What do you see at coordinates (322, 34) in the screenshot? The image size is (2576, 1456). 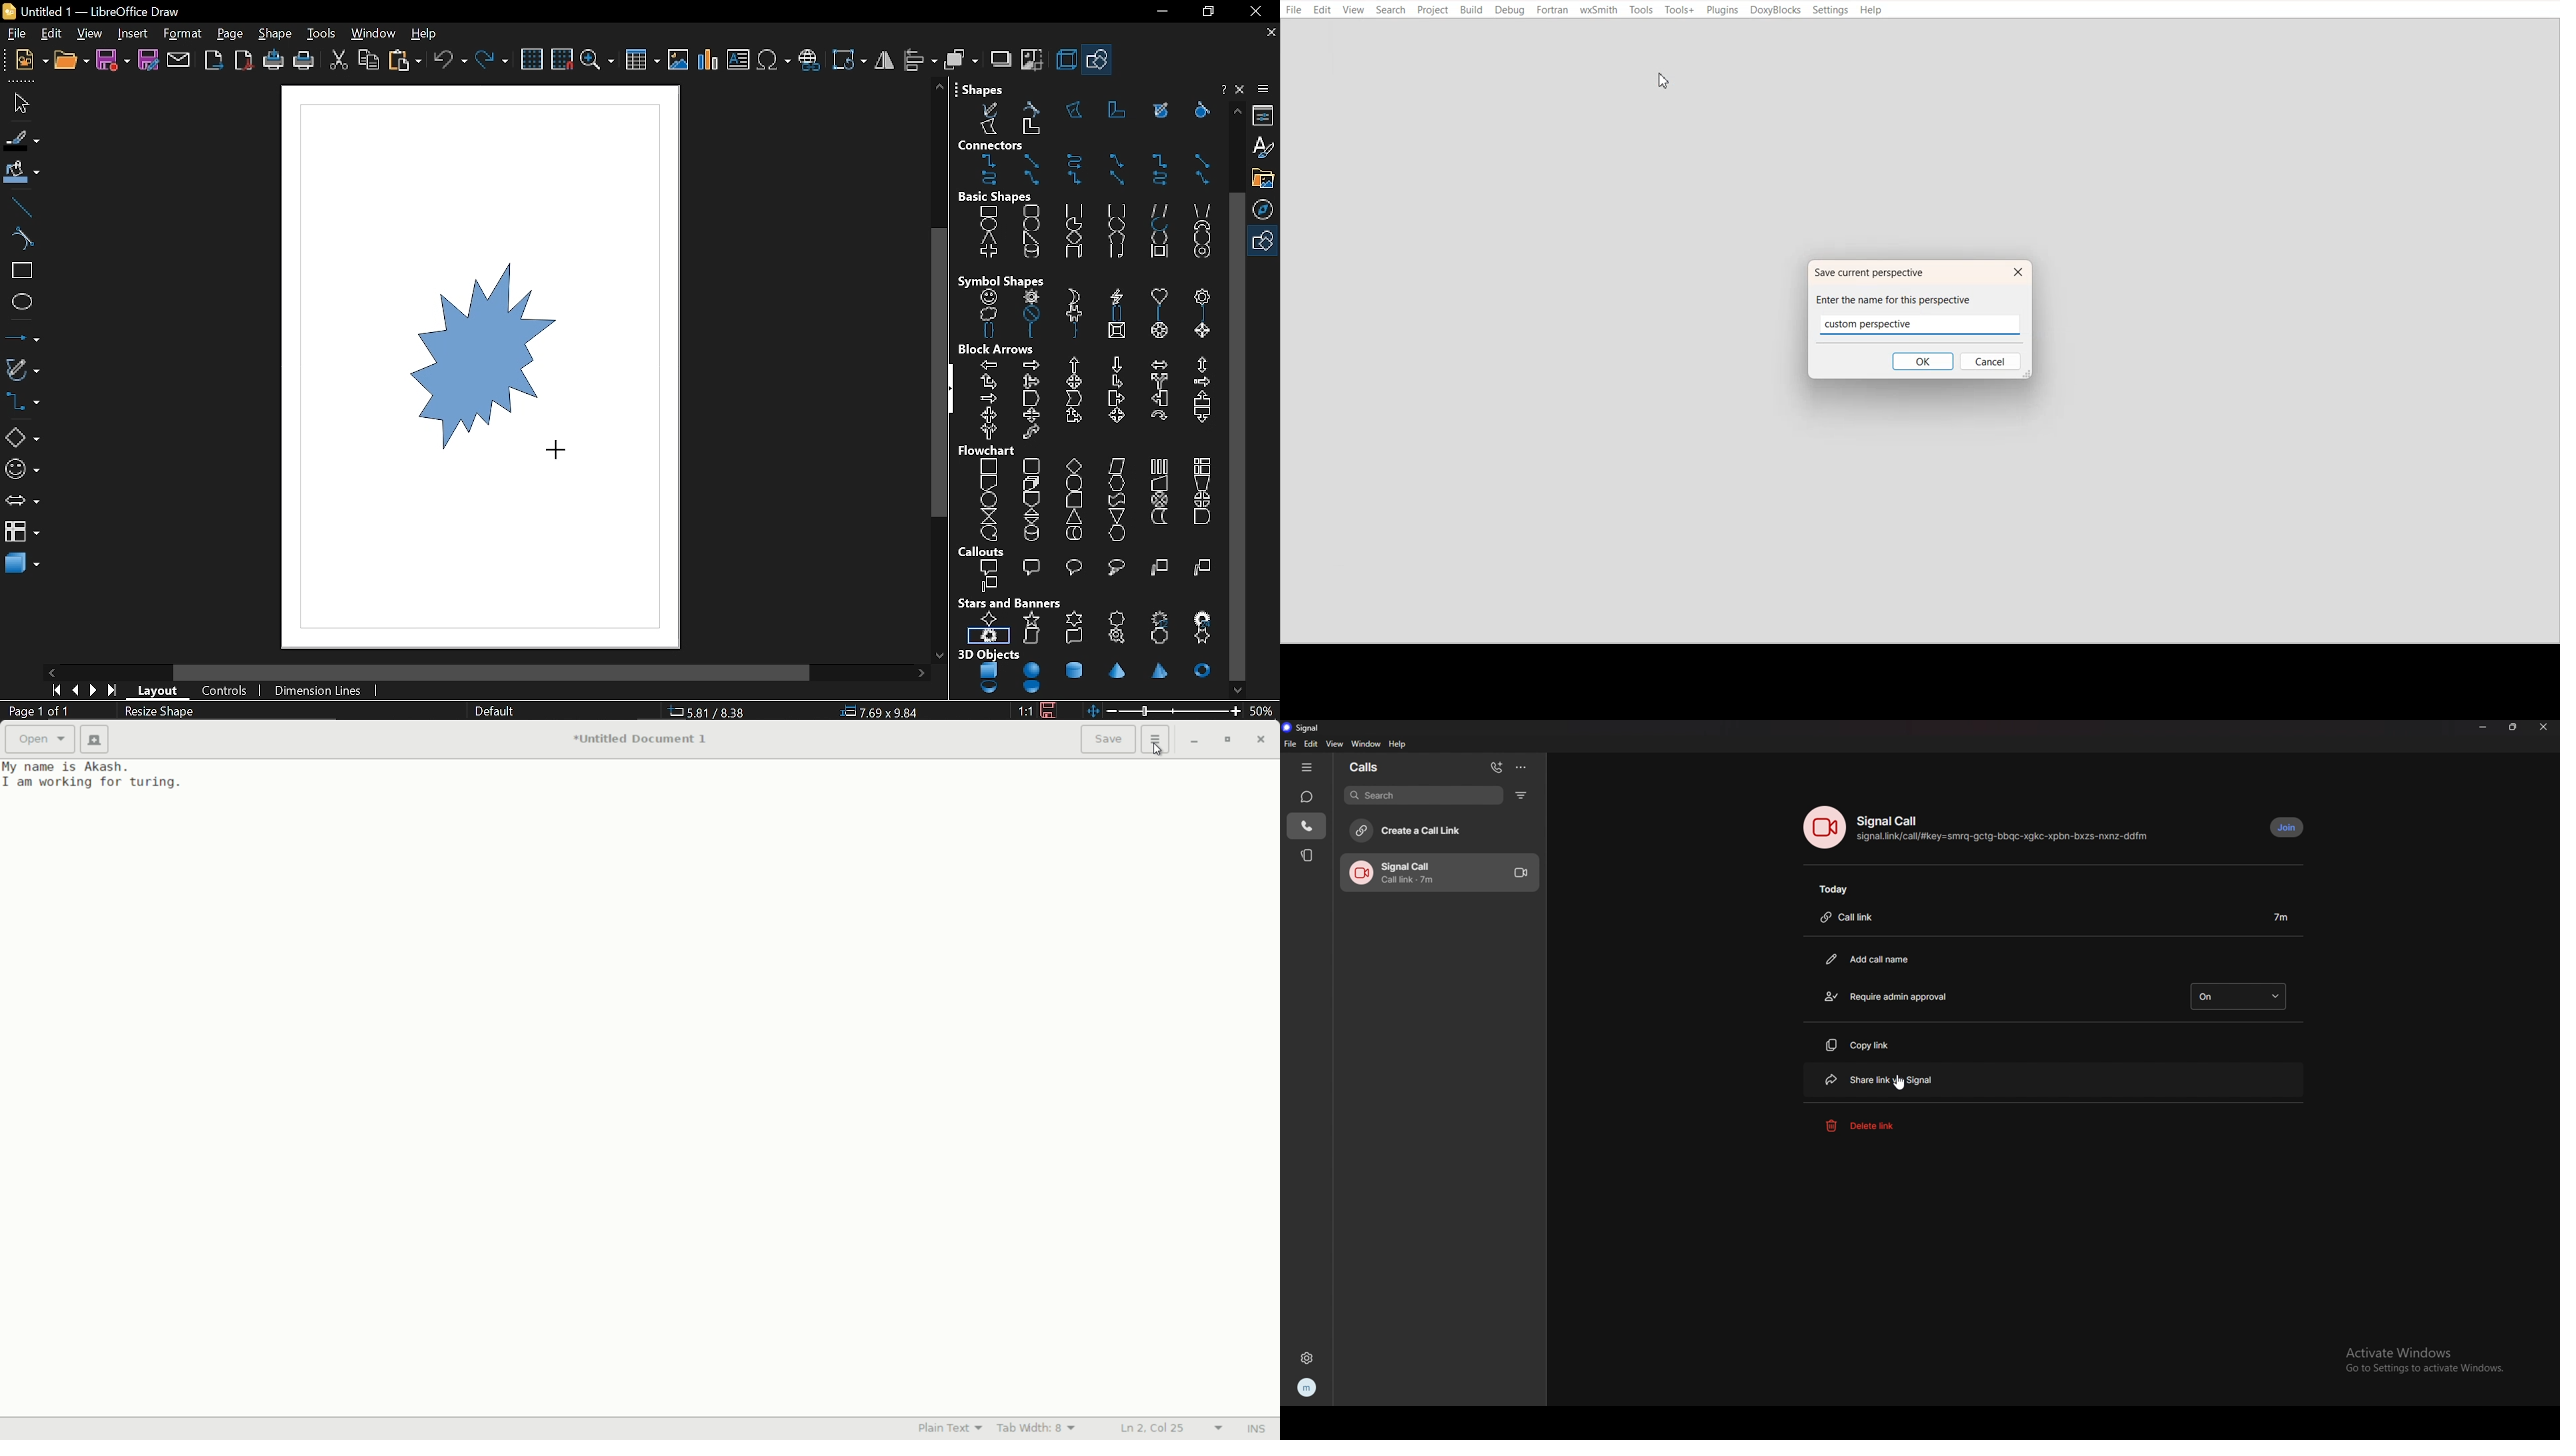 I see `tools` at bounding box center [322, 34].